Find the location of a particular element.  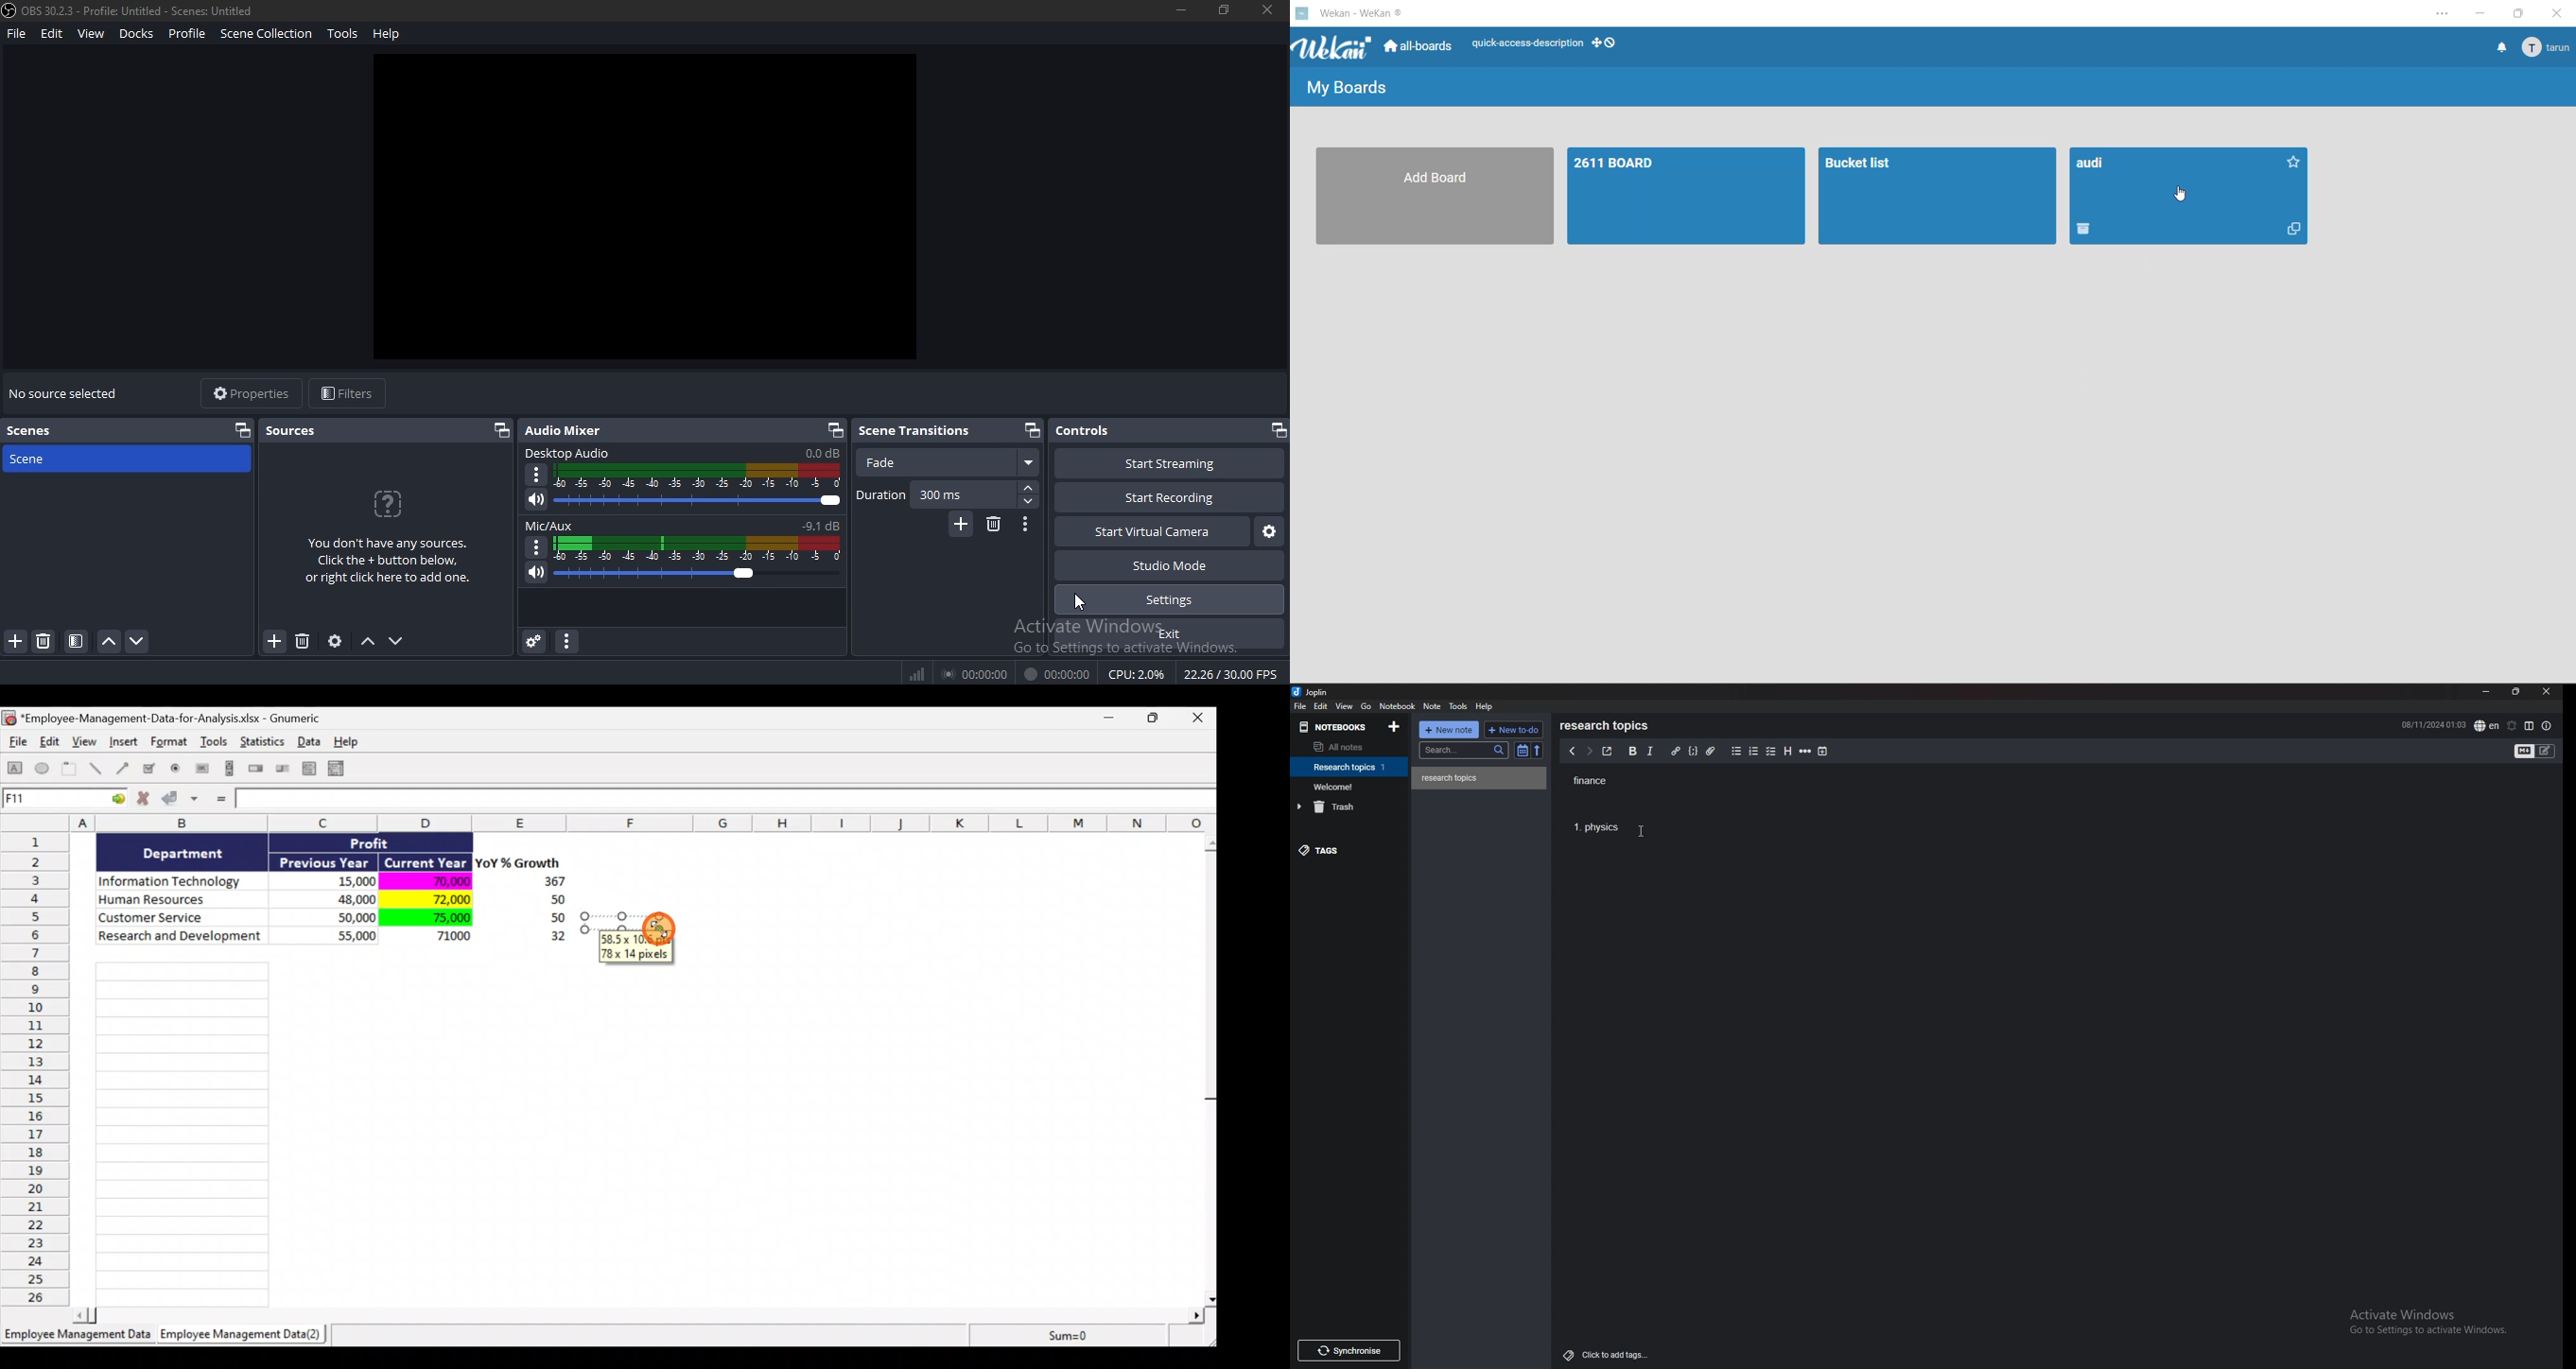

previous is located at coordinates (1573, 752).